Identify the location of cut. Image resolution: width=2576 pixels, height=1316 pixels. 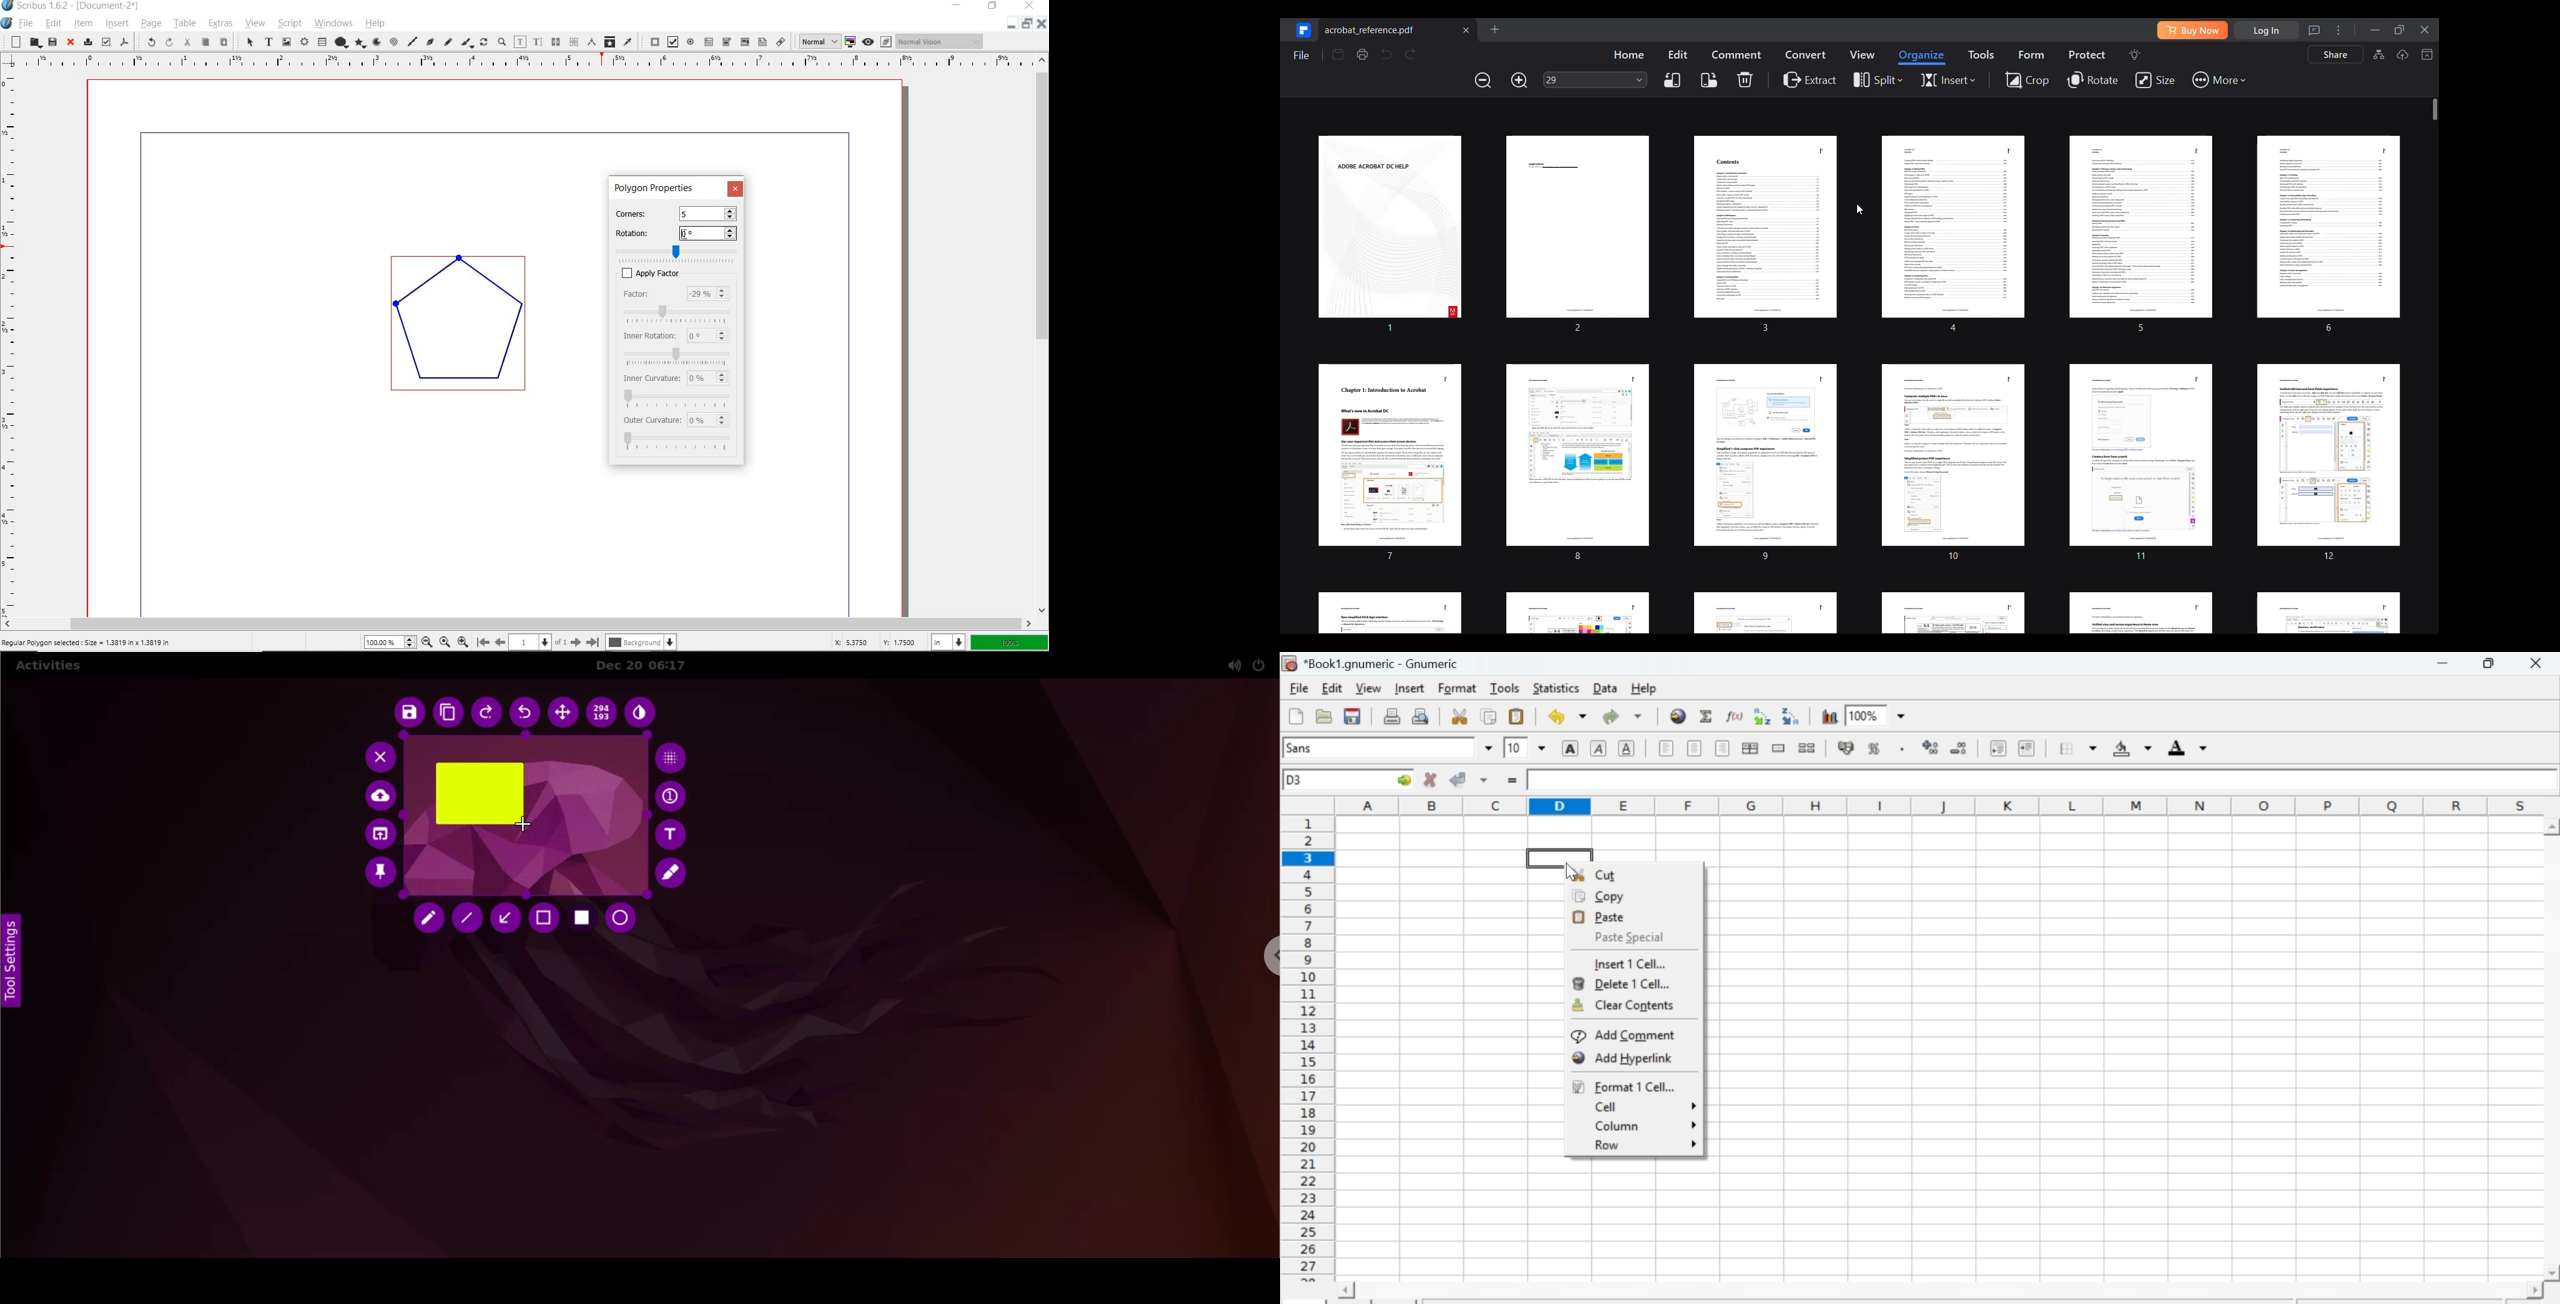
(189, 43).